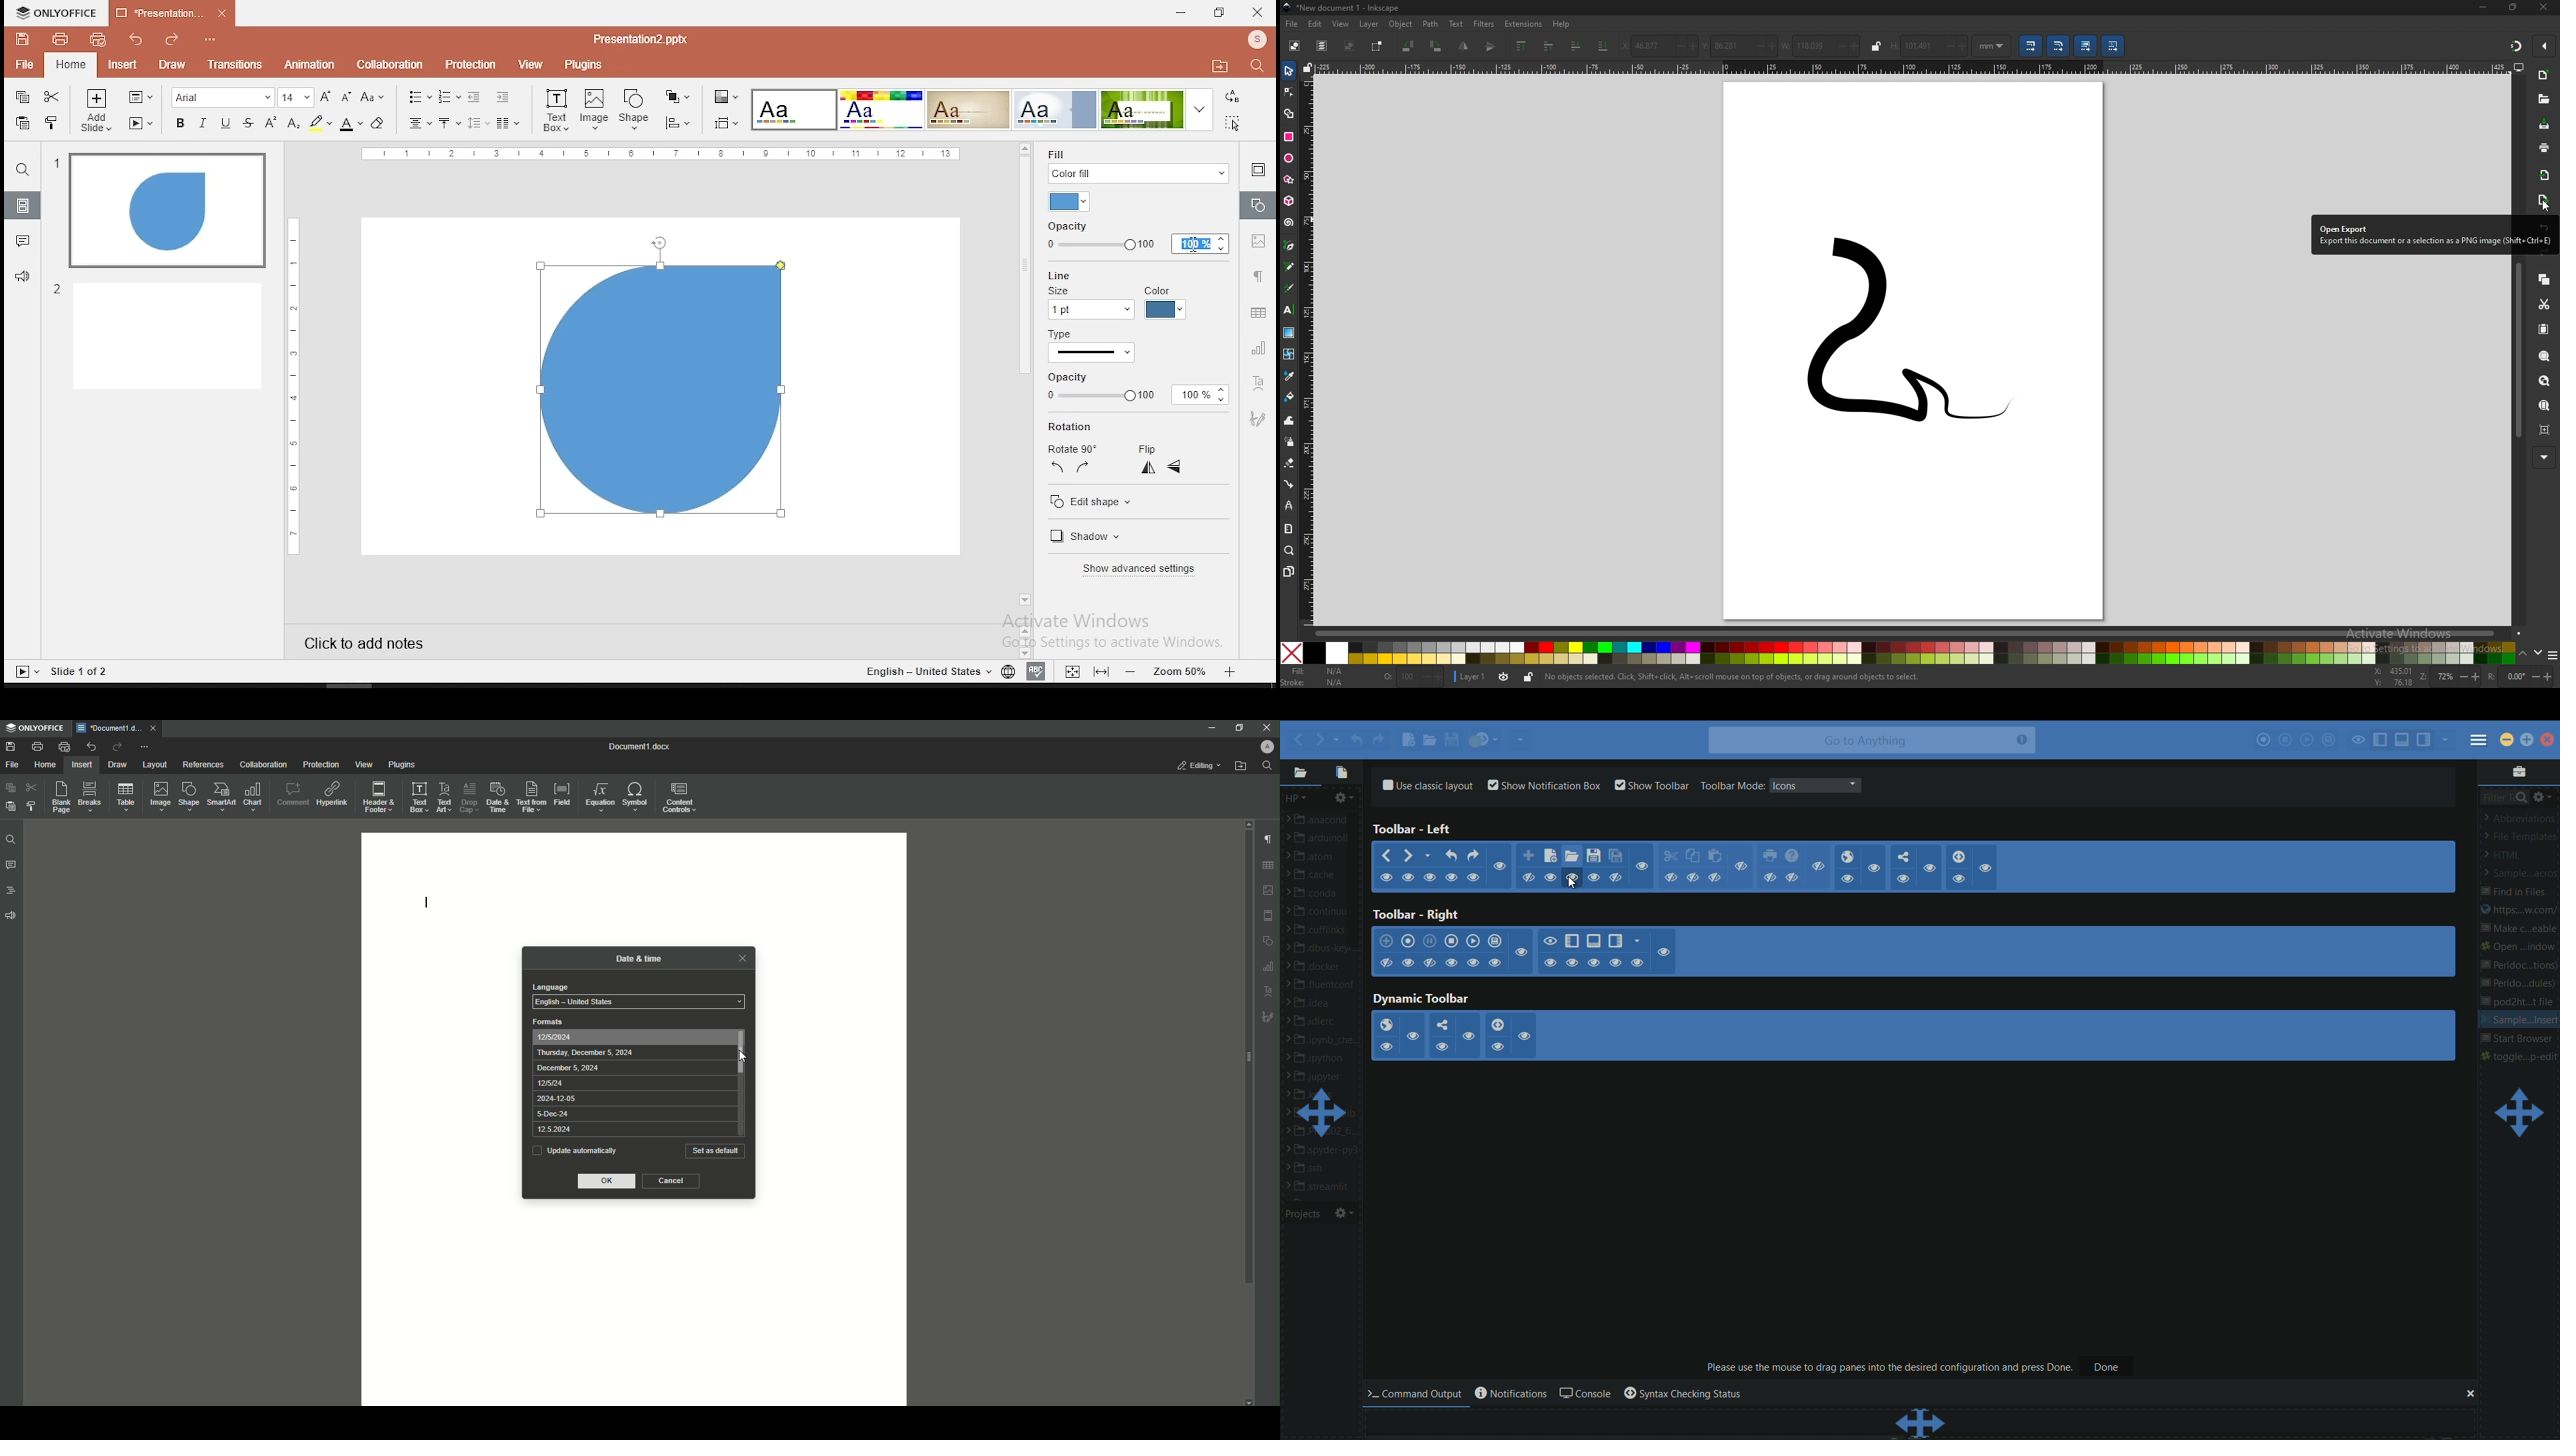  I want to click on Print, so click(37, 746).